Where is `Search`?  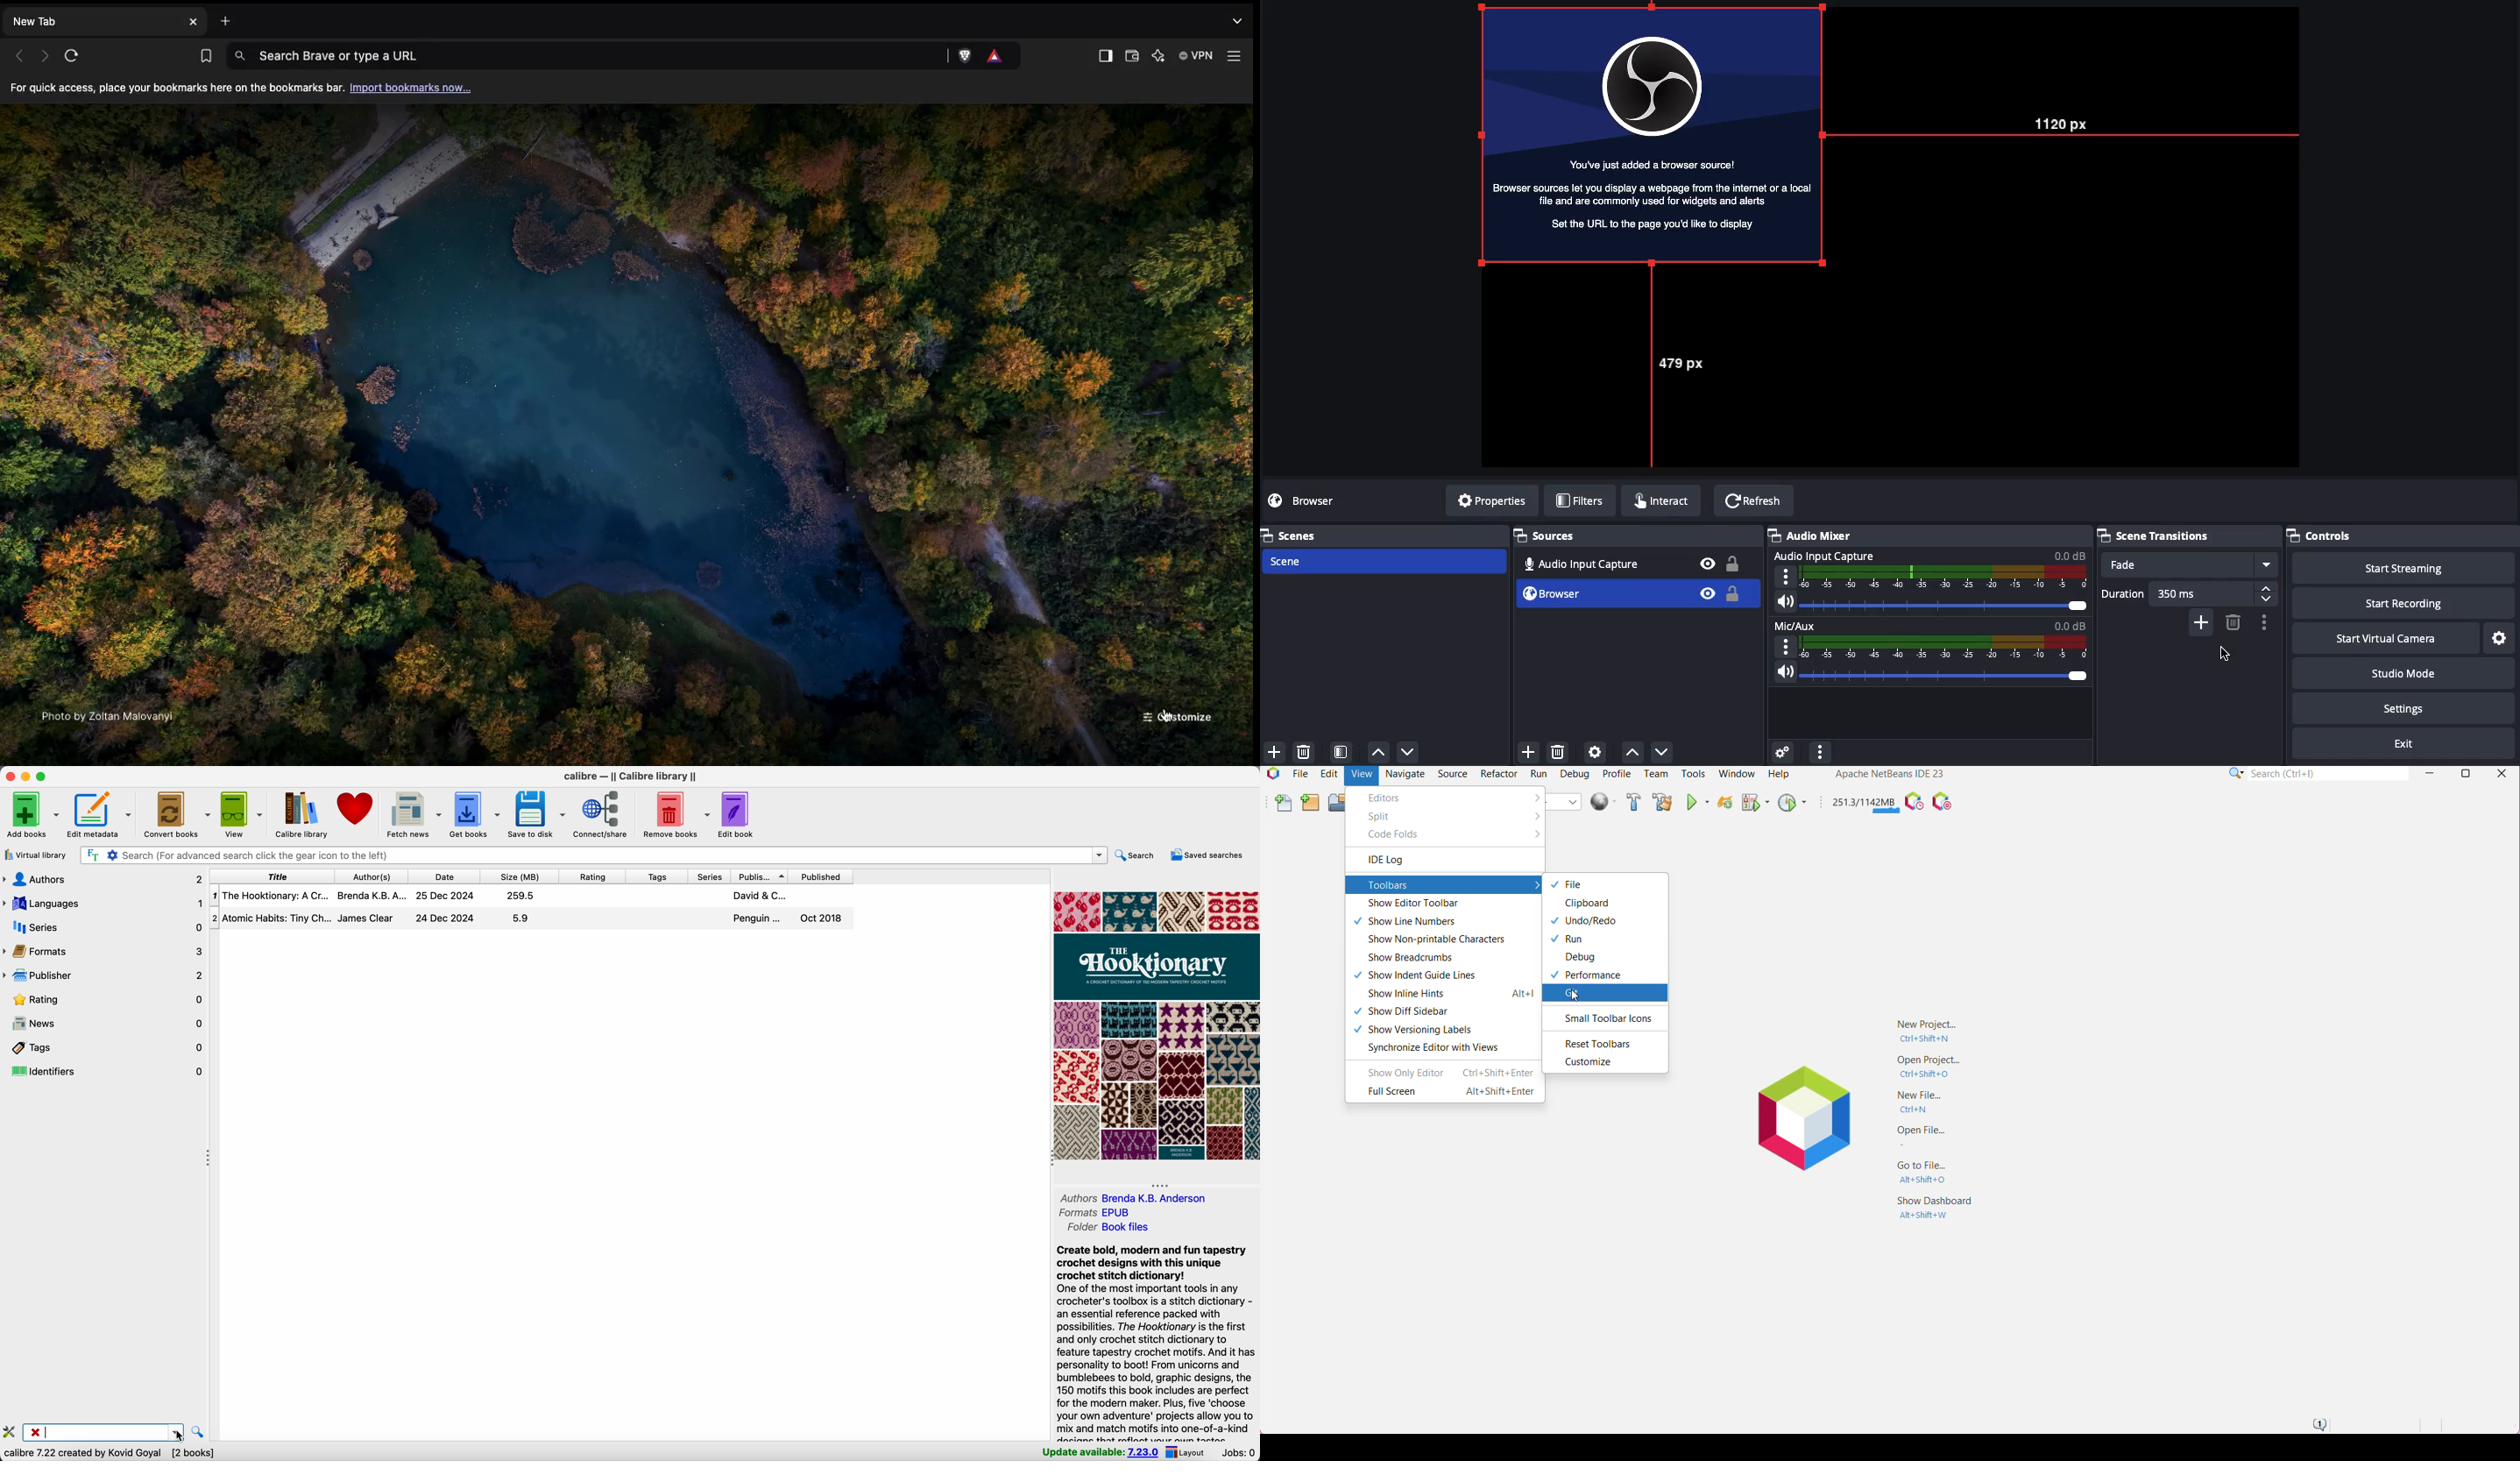 Search is located at coordinates (2329, 773).